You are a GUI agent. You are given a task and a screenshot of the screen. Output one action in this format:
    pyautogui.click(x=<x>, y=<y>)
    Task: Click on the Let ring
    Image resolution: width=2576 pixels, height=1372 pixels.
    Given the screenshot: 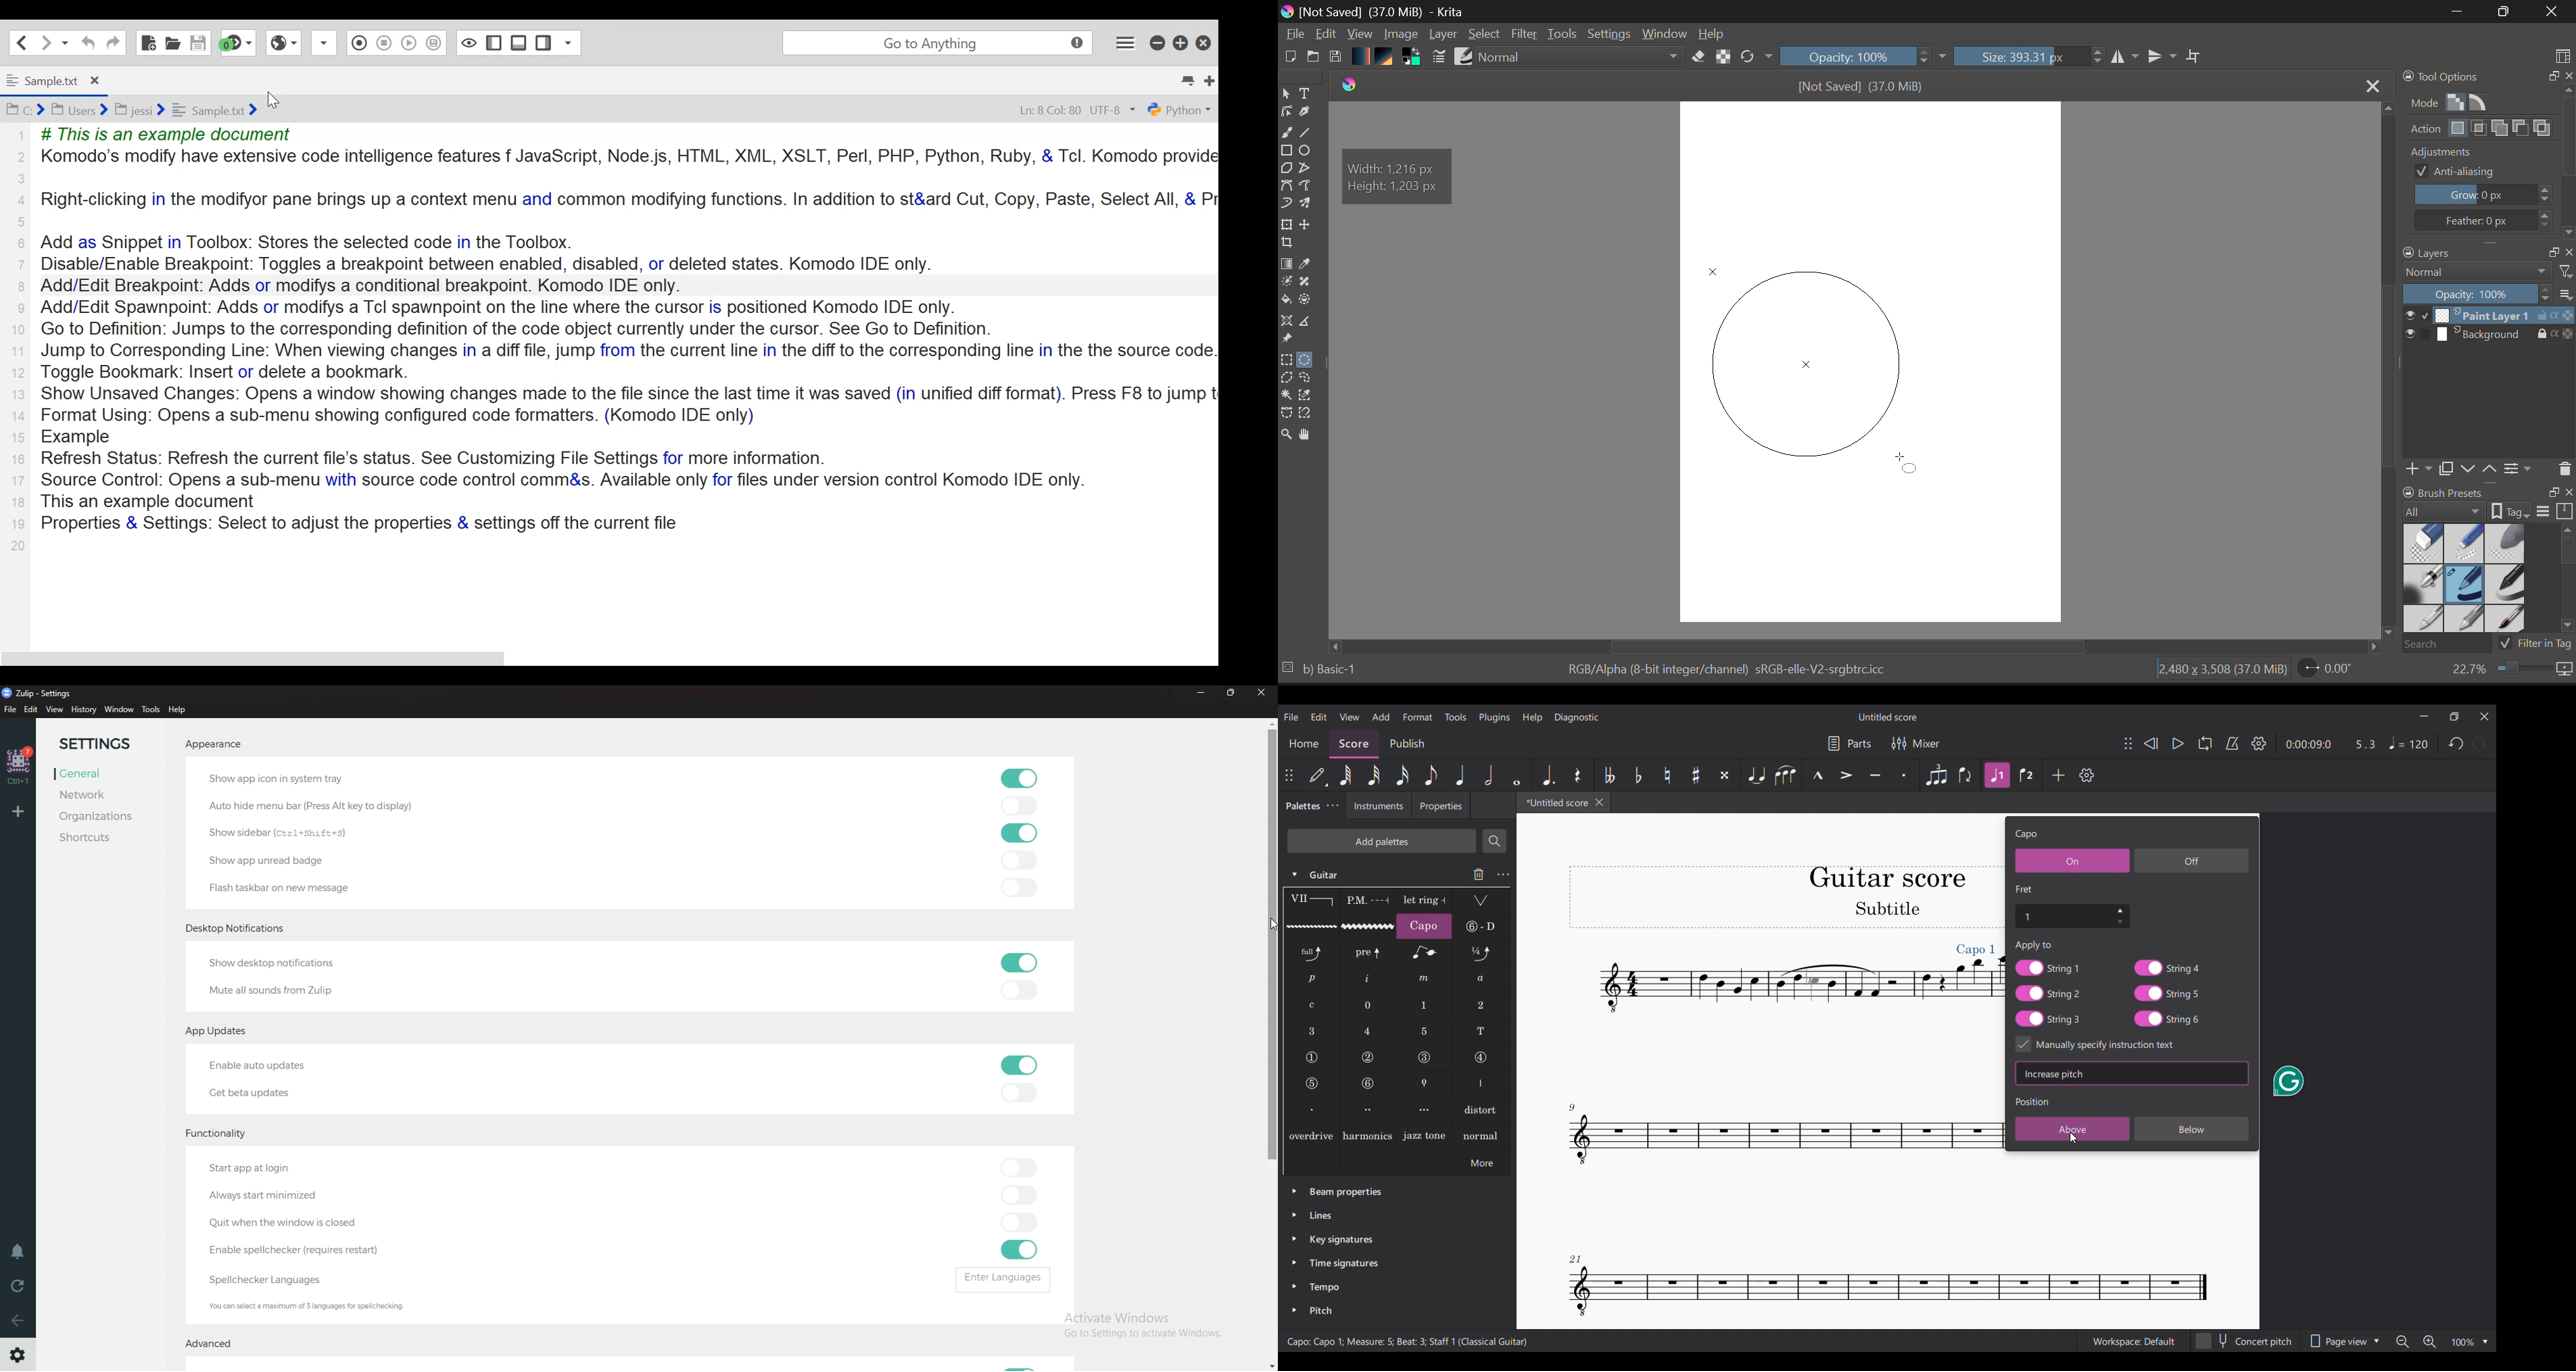 What is the action you would take?
    pyautogui.click(x=1424, y=901)
    